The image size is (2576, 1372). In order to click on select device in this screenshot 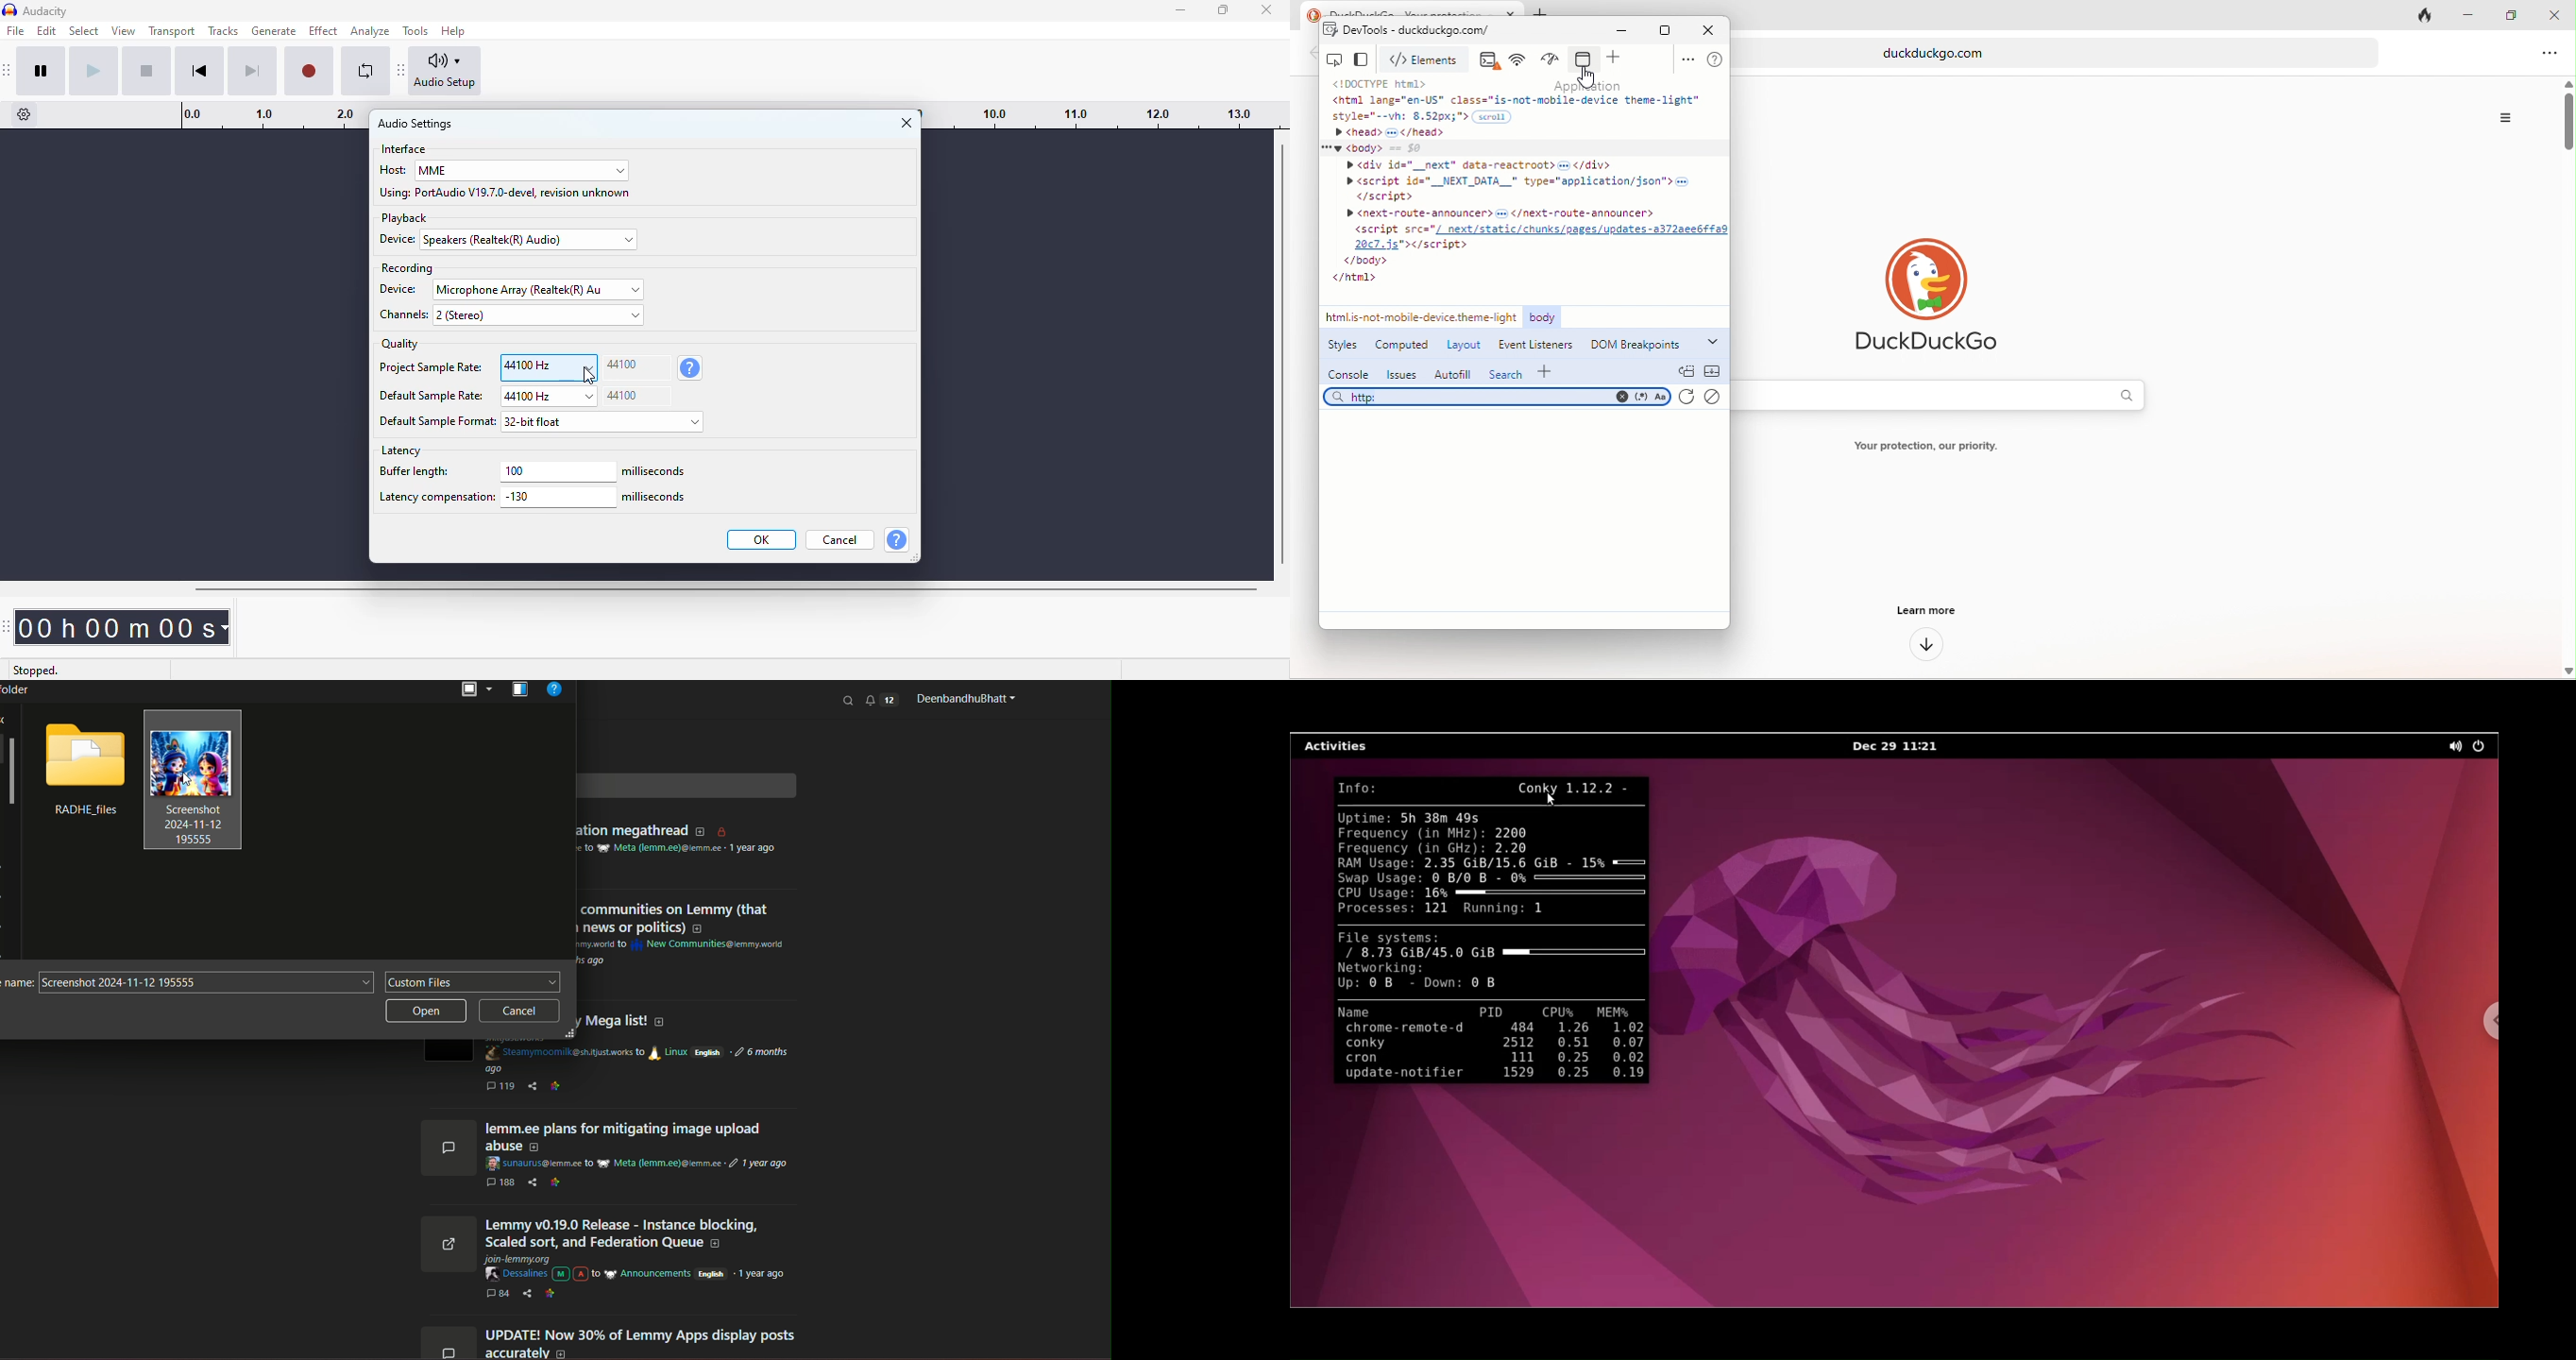, I will do `click(531, 240)`.